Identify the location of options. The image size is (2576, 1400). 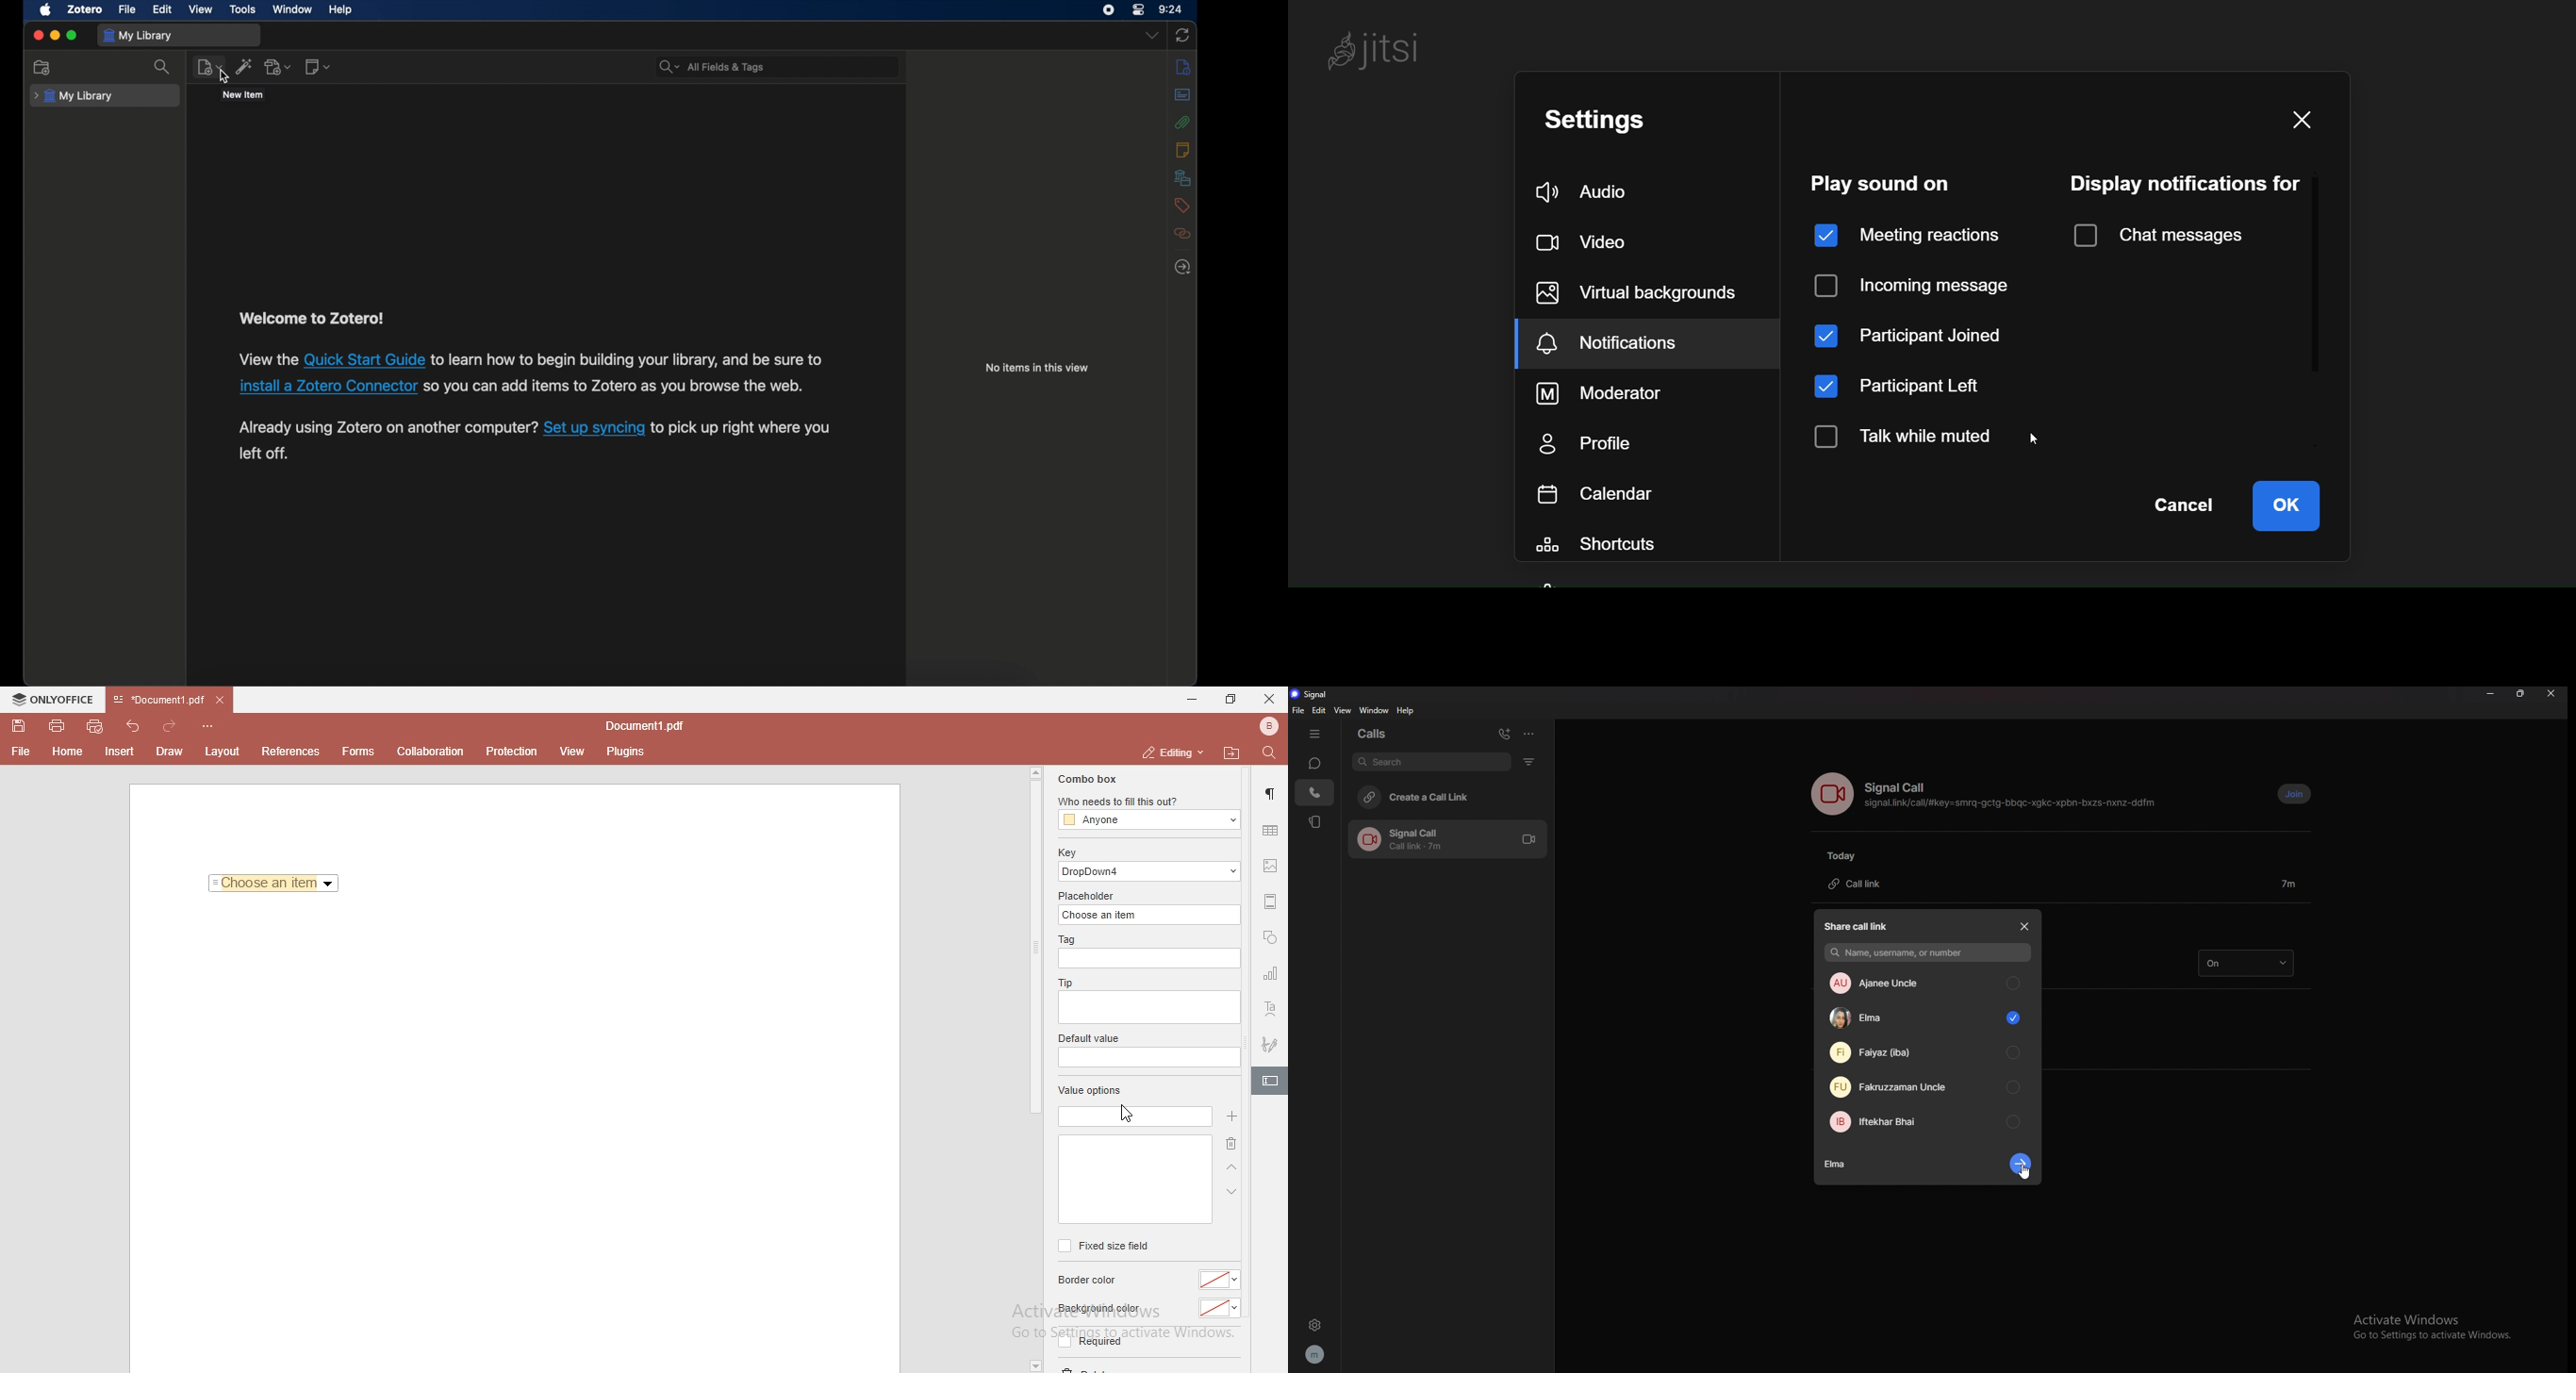
(1531, 733).